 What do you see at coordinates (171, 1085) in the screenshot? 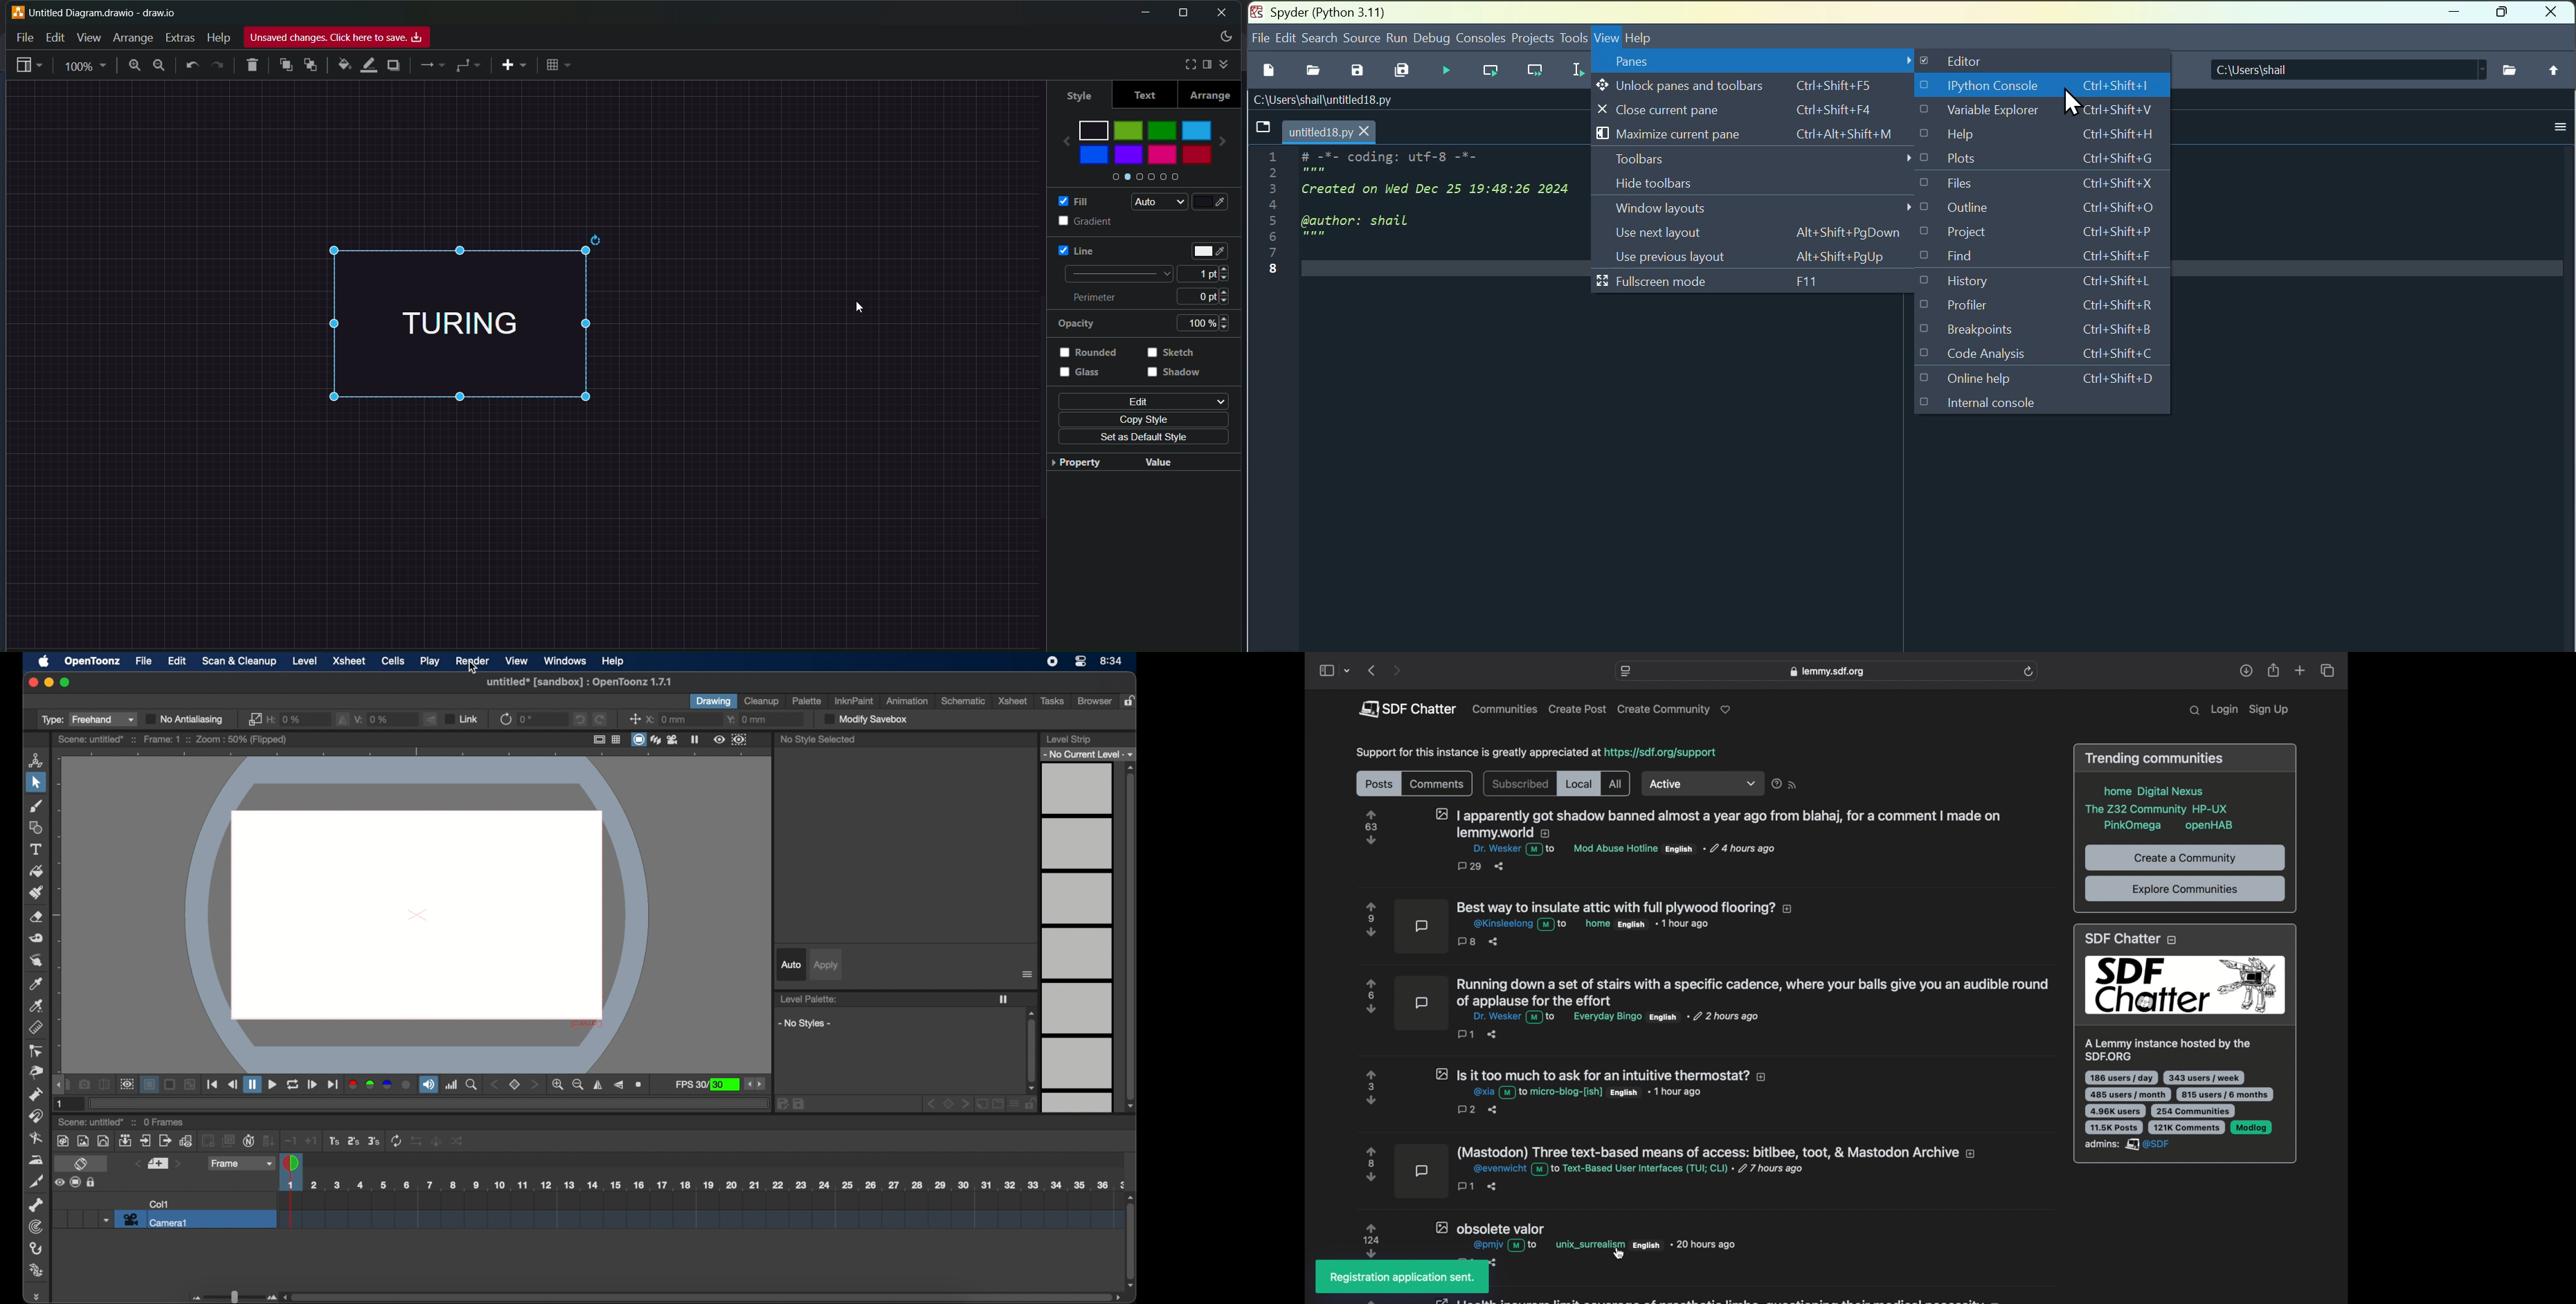
I see `` at bounding box center [171, 1085].